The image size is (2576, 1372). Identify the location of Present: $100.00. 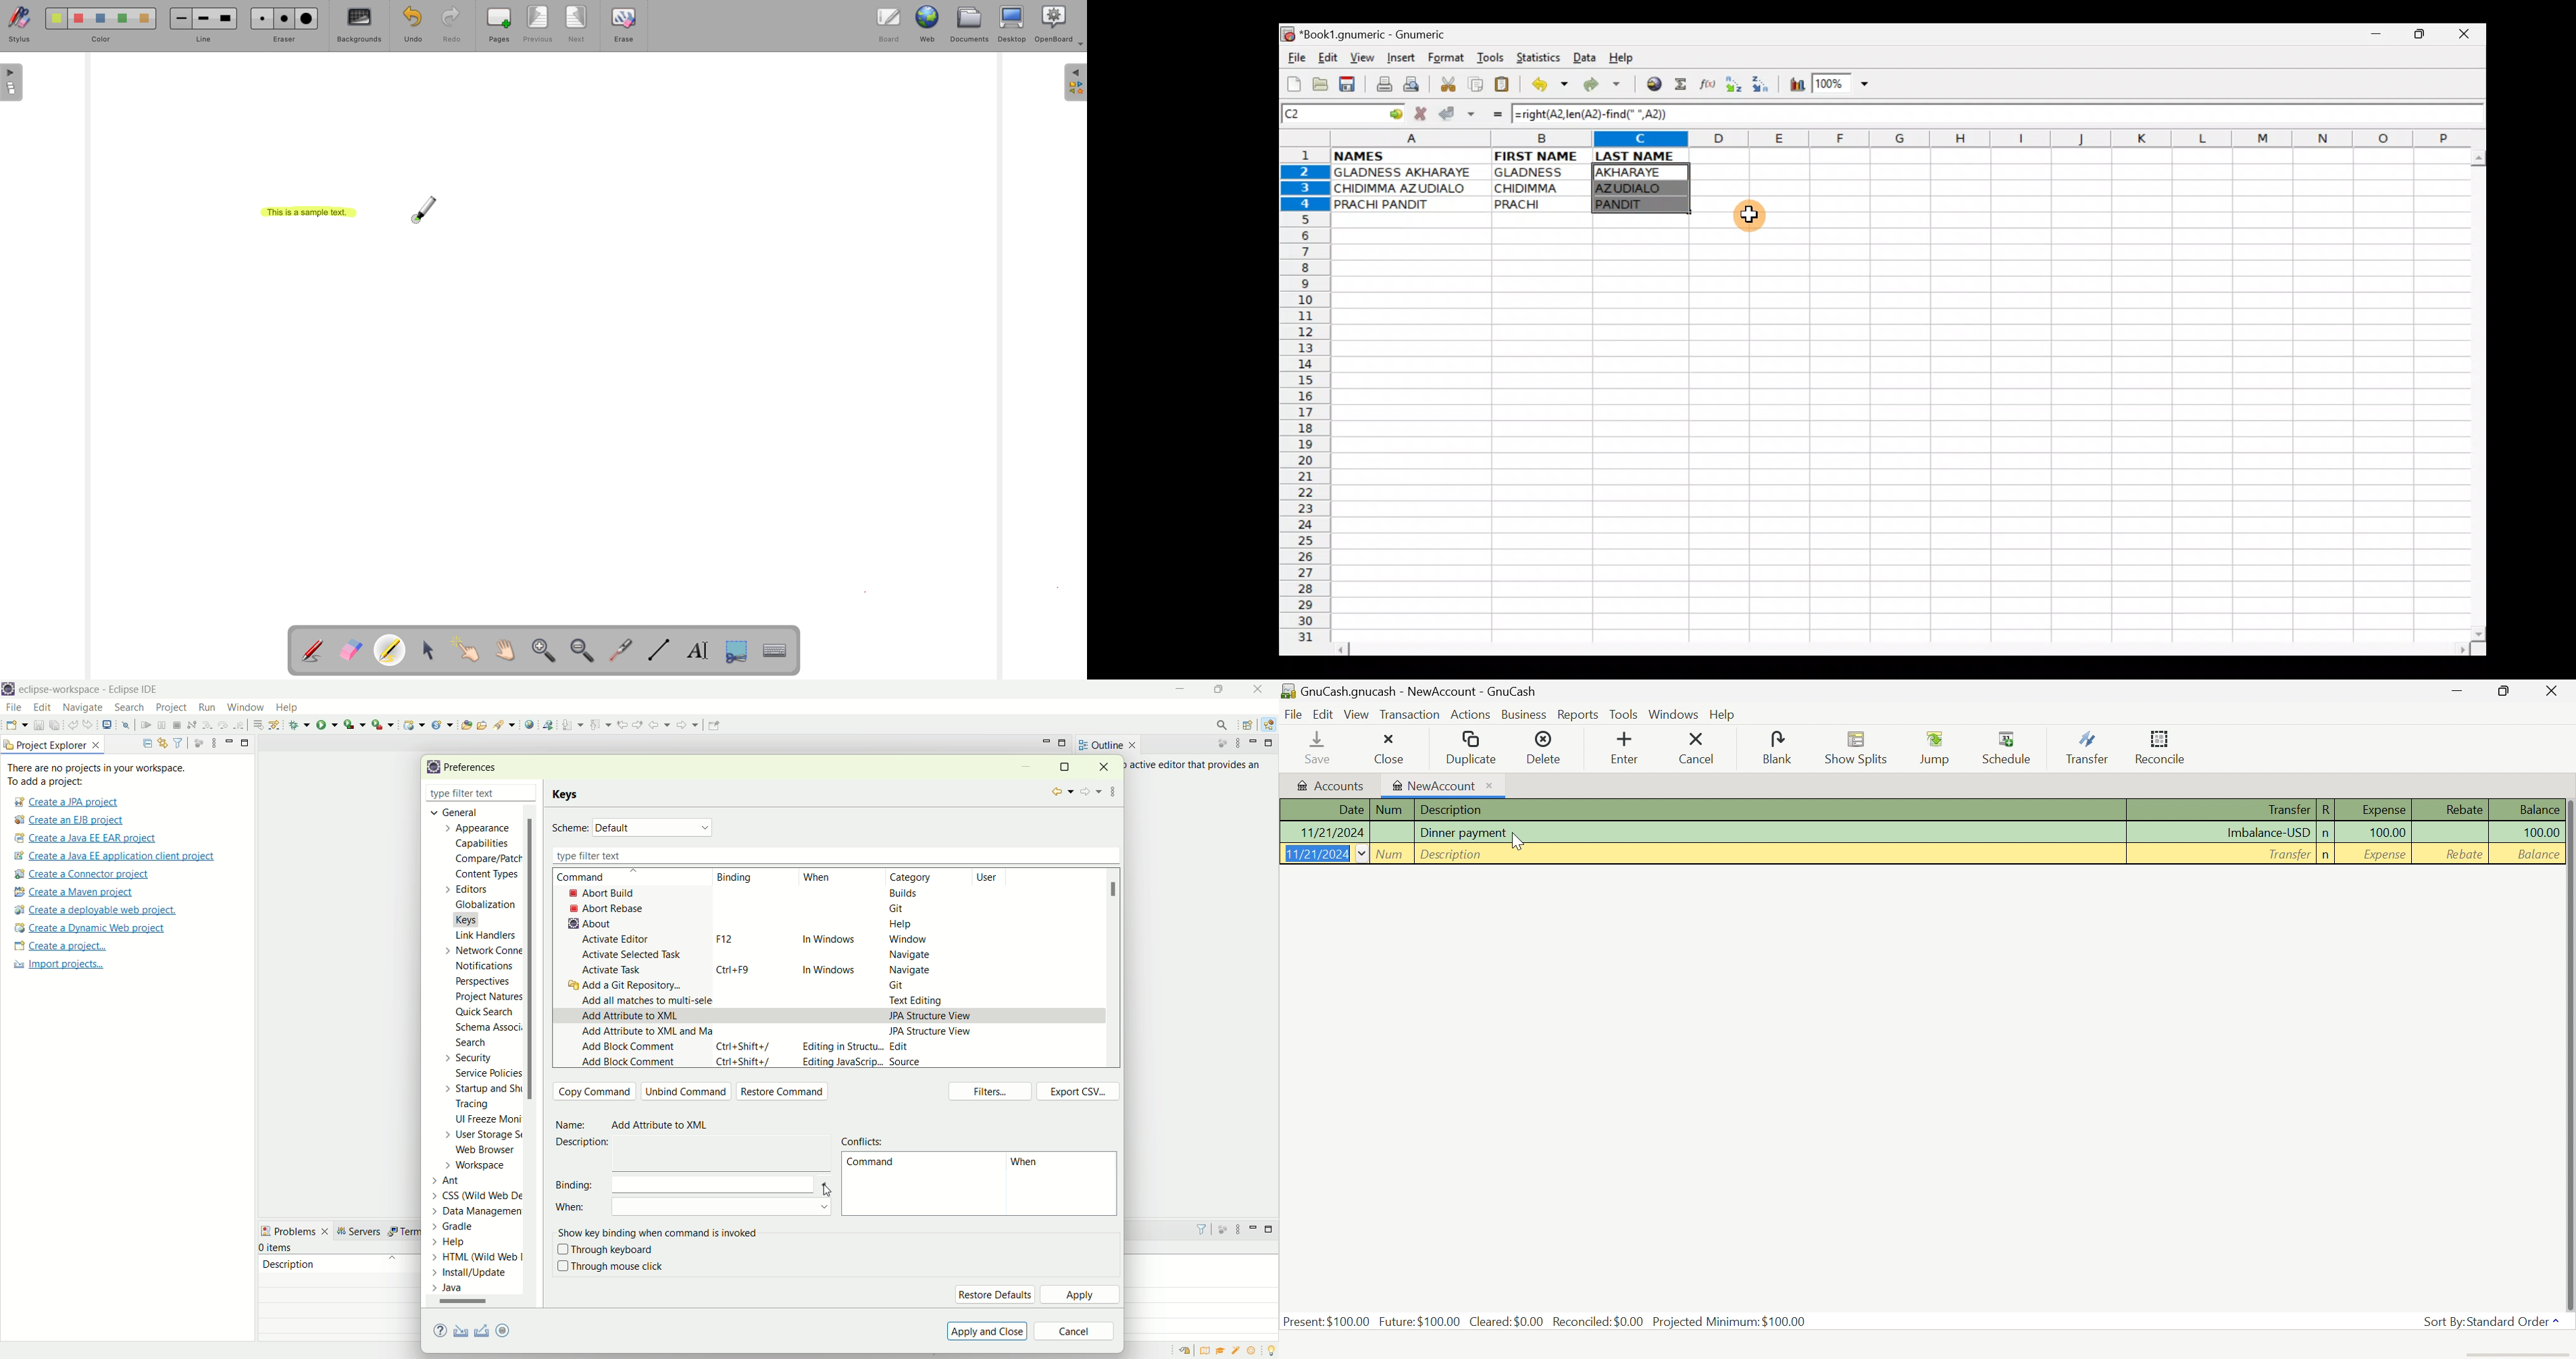
(1327, 1323).